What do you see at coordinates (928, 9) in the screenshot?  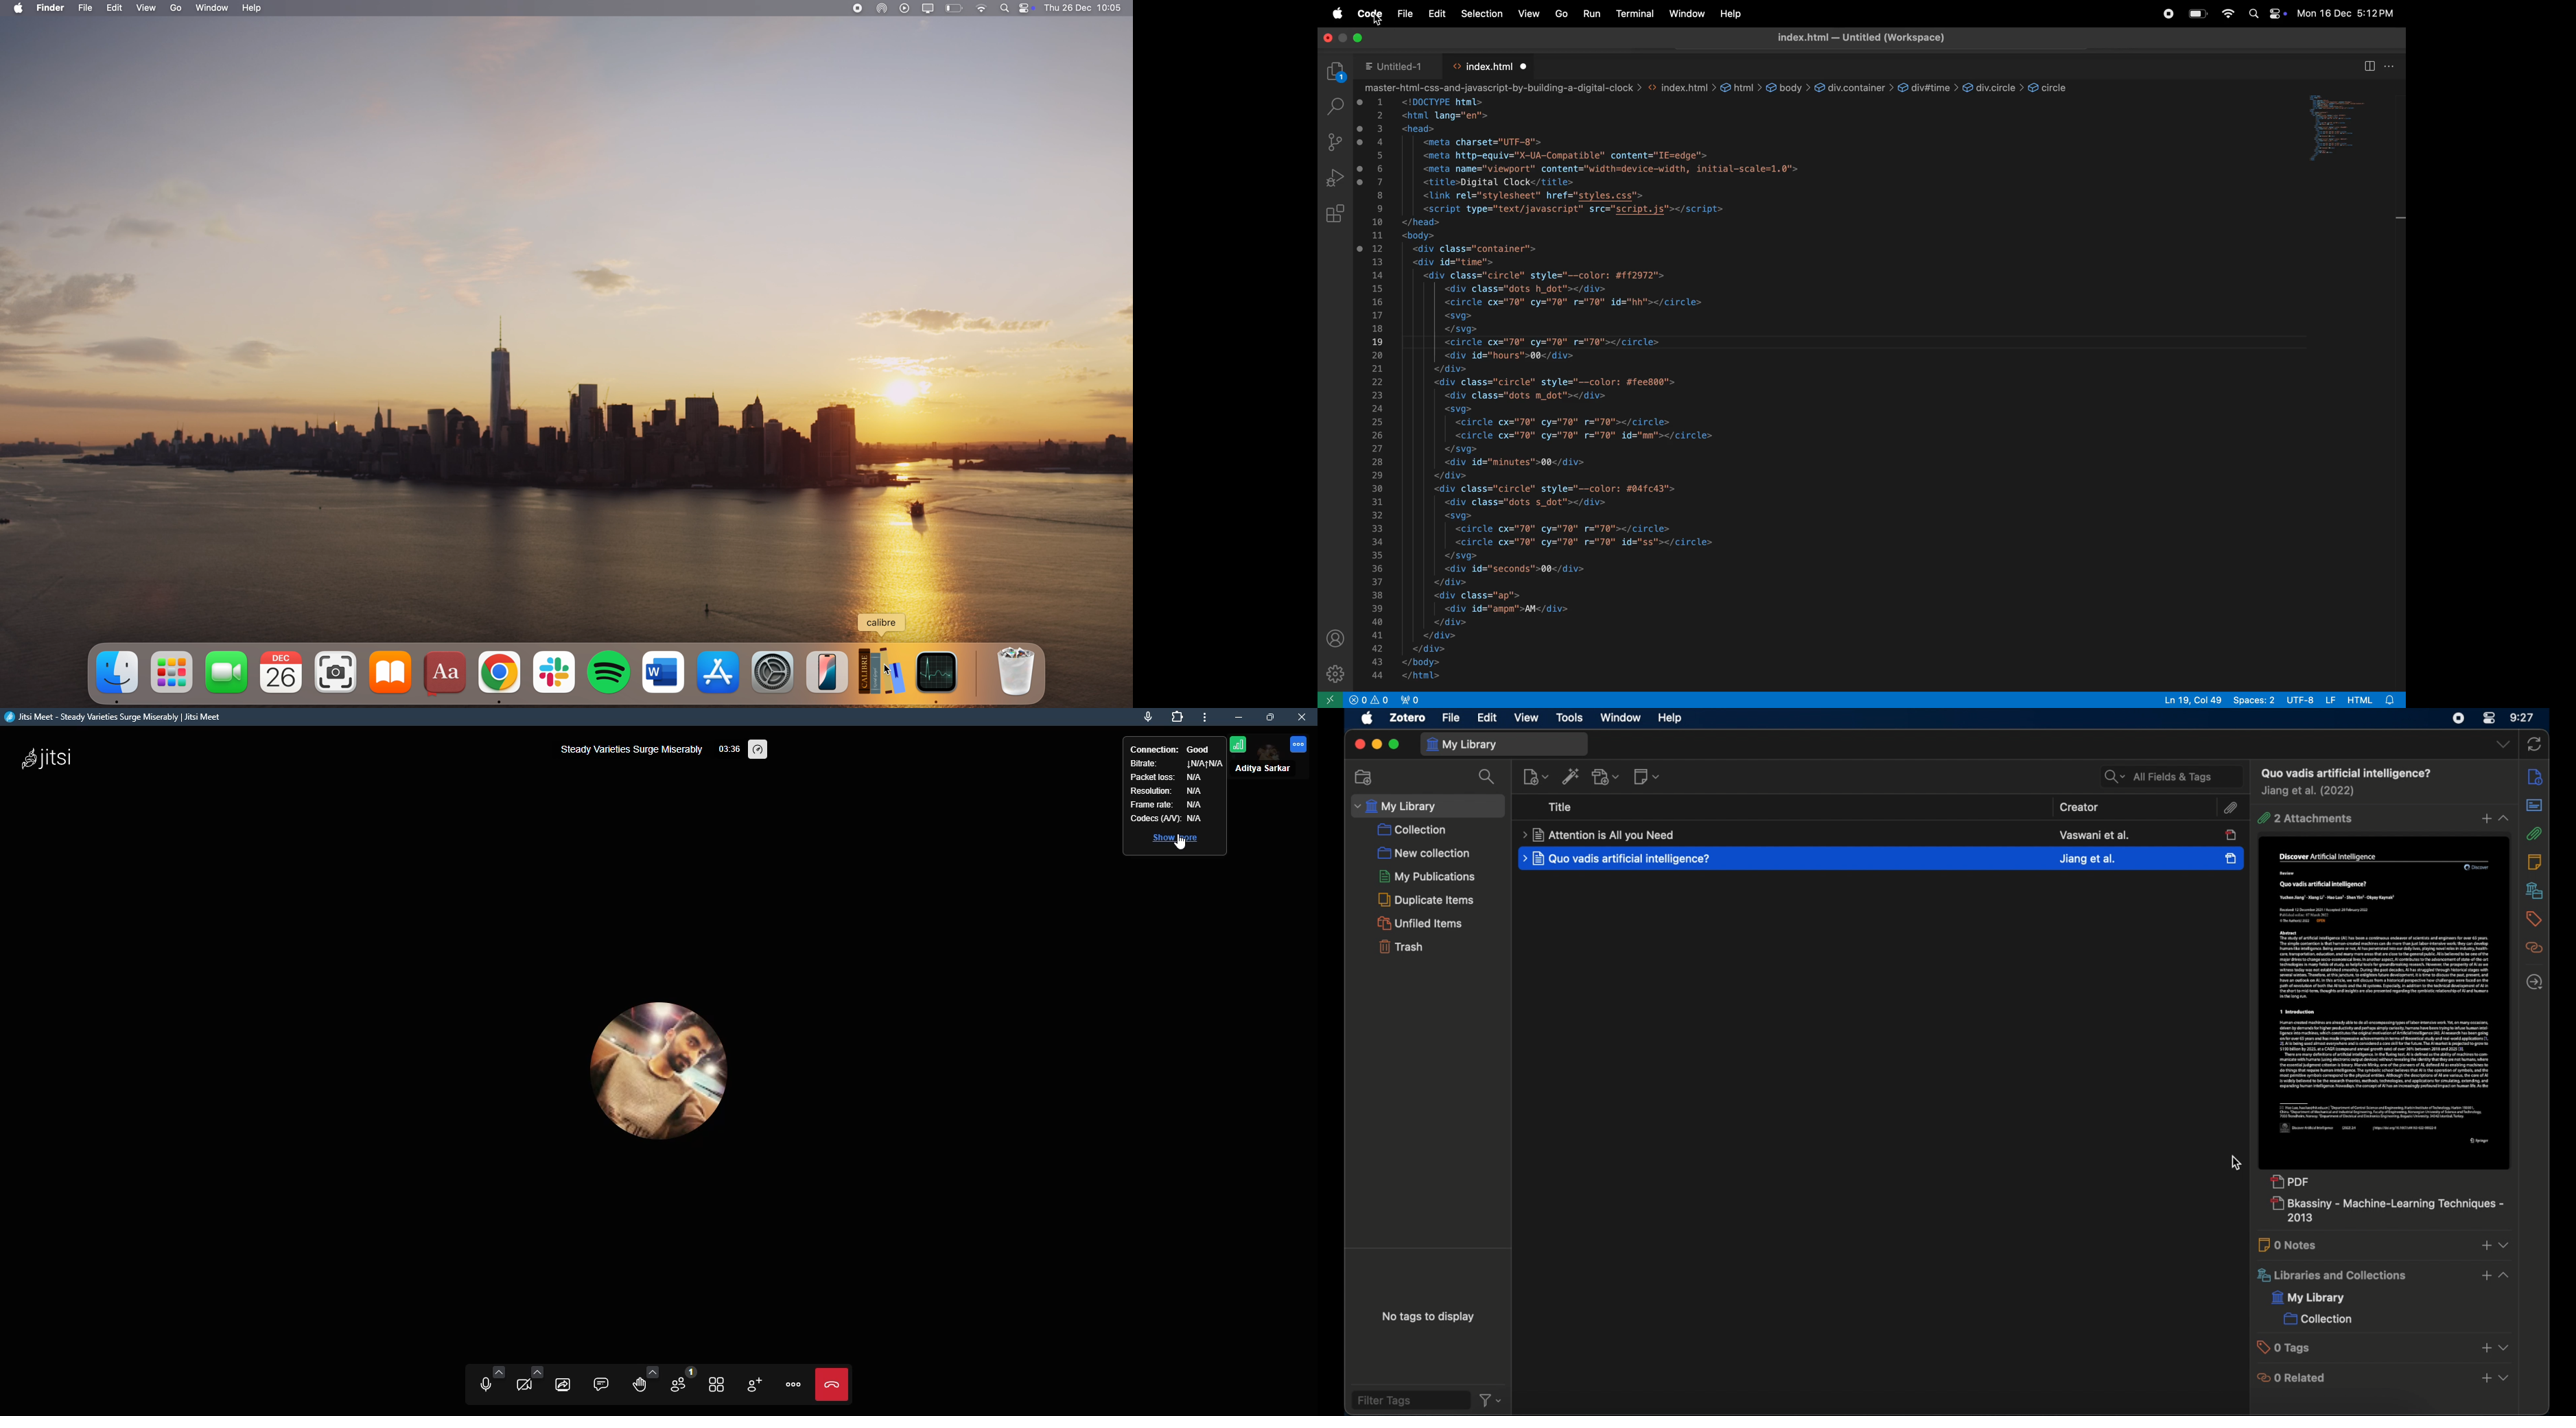 I see `screen` at bounding box center [928, 9].